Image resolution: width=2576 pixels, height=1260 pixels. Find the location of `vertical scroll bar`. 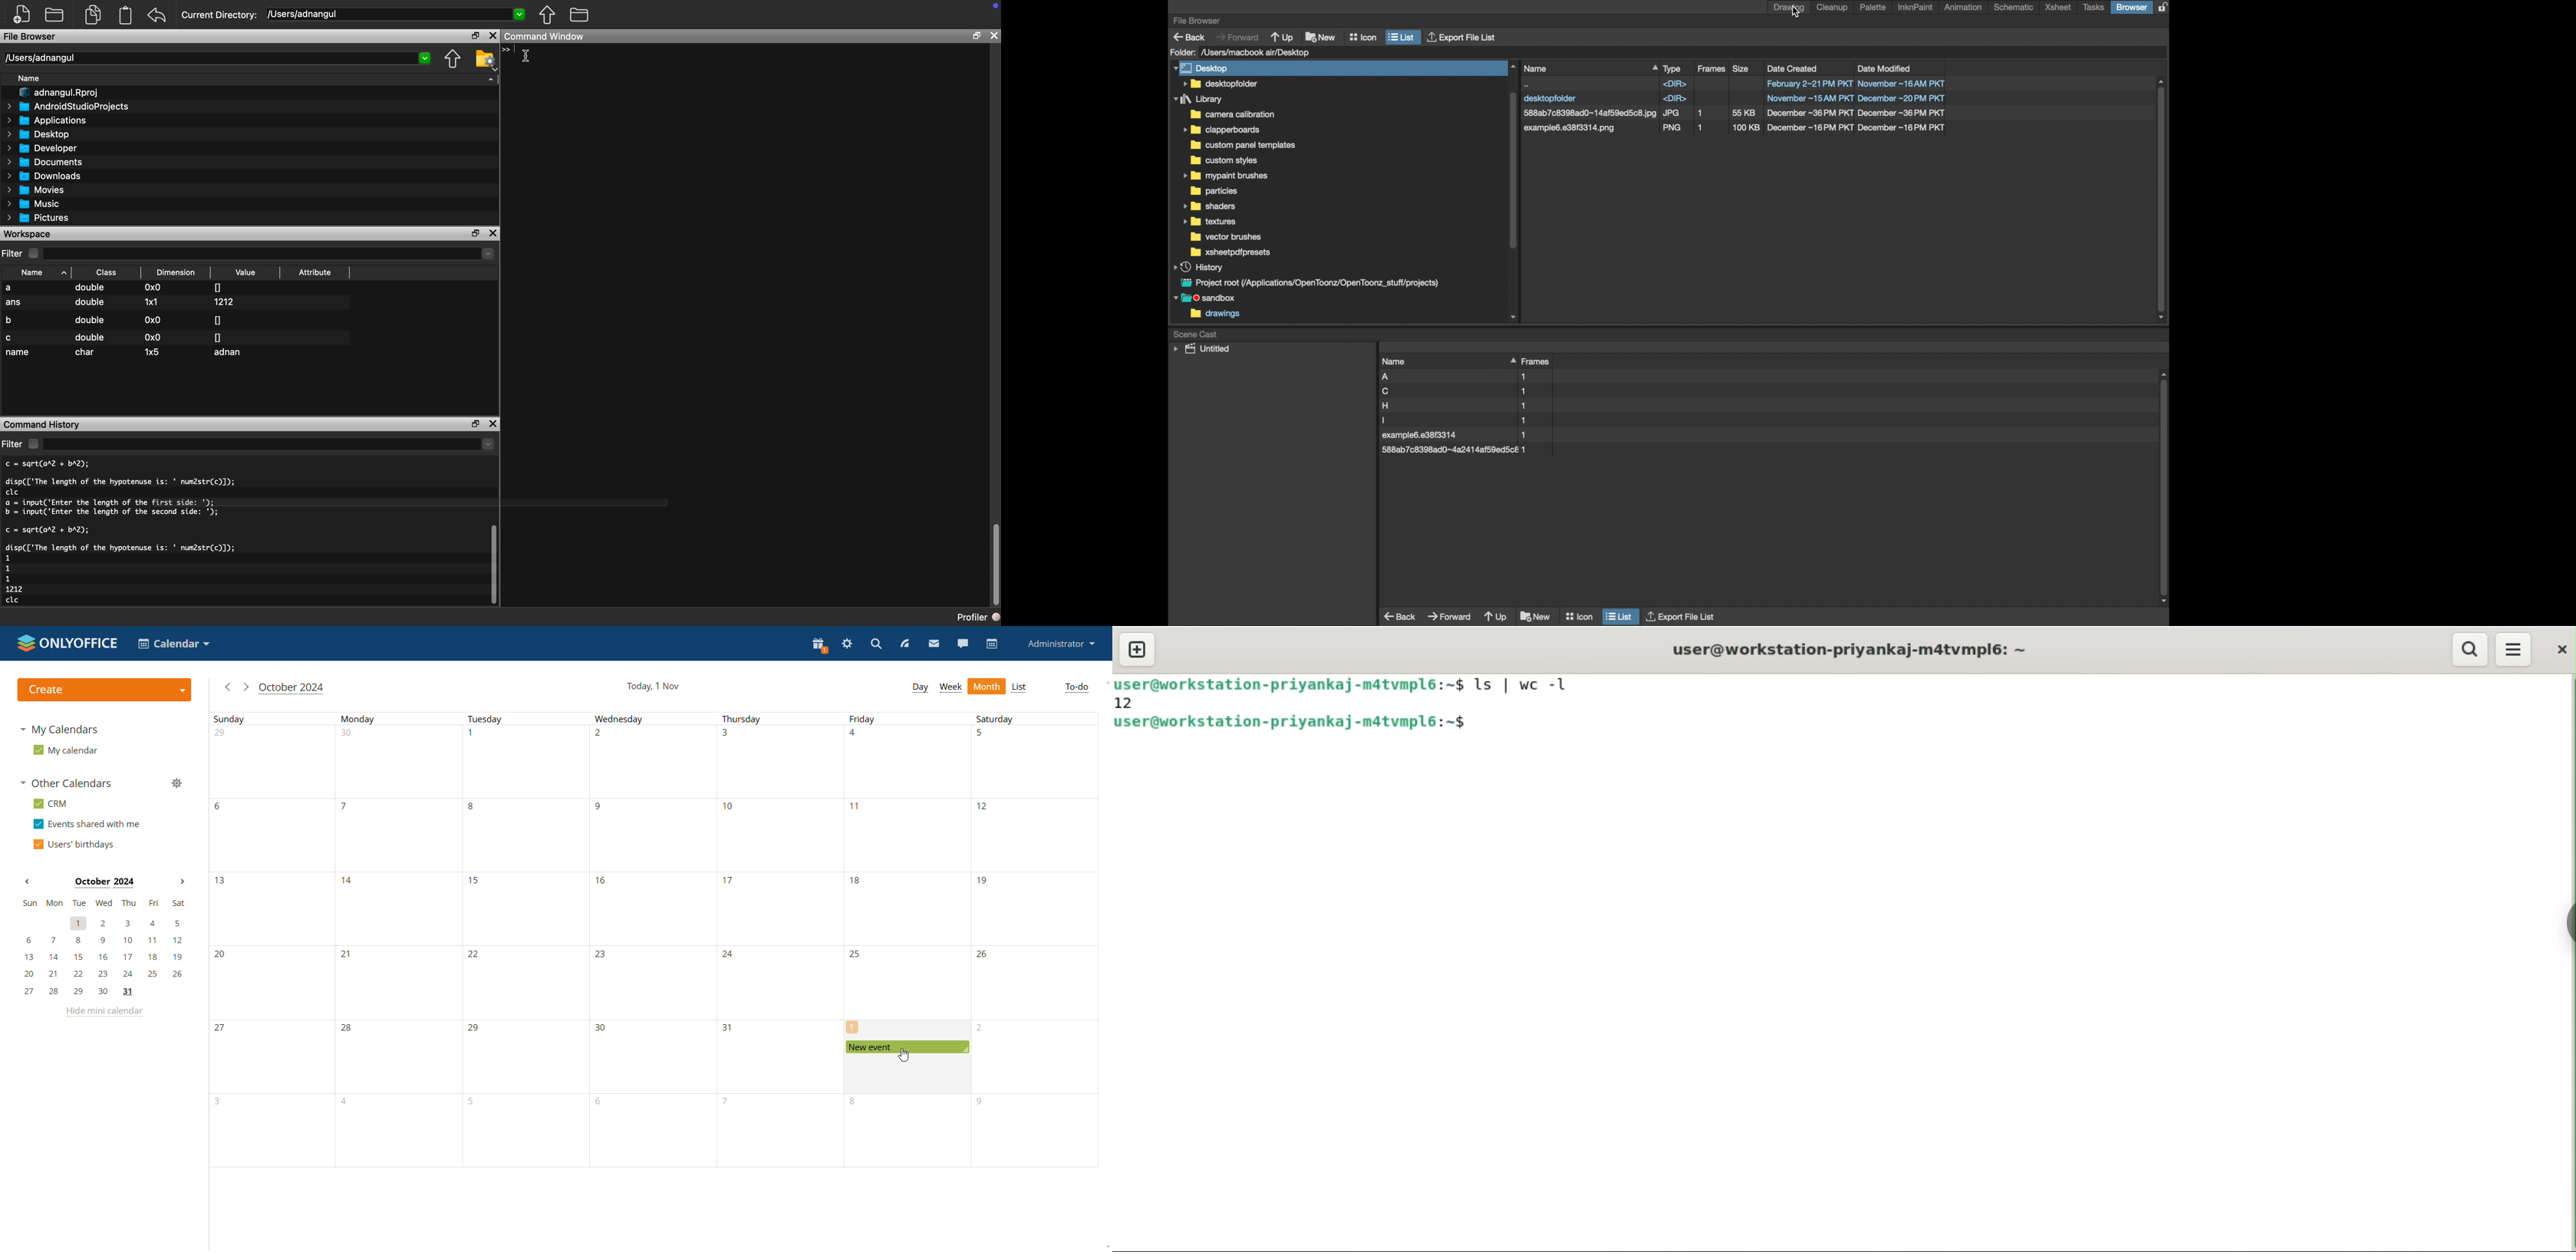

vertical scroll bar is located at coordinates (996, 565).